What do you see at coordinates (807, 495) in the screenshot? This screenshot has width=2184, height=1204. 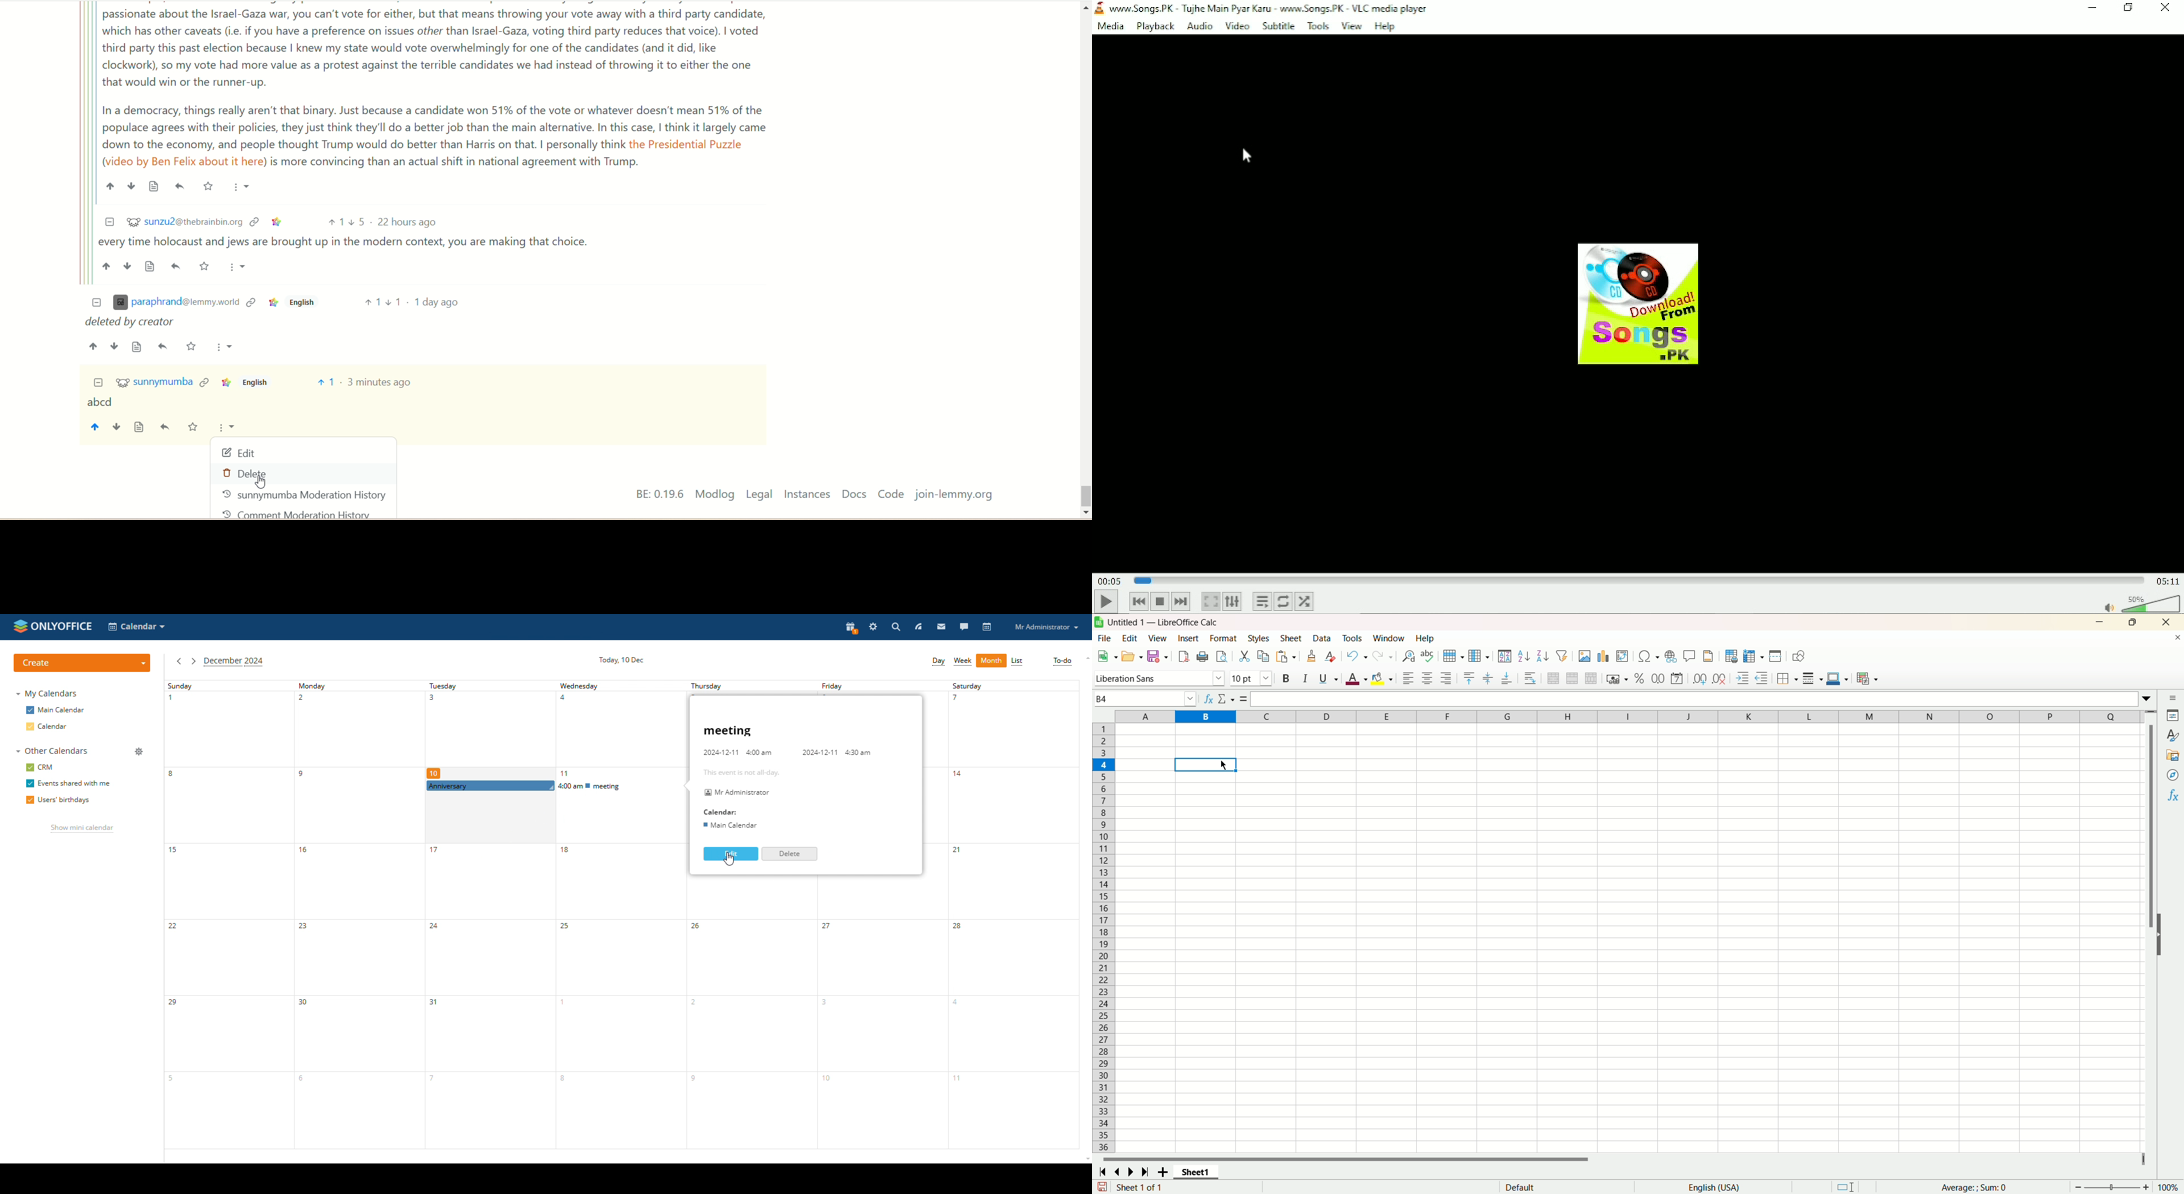 I see `Instances` at bounding box center [807, 495].